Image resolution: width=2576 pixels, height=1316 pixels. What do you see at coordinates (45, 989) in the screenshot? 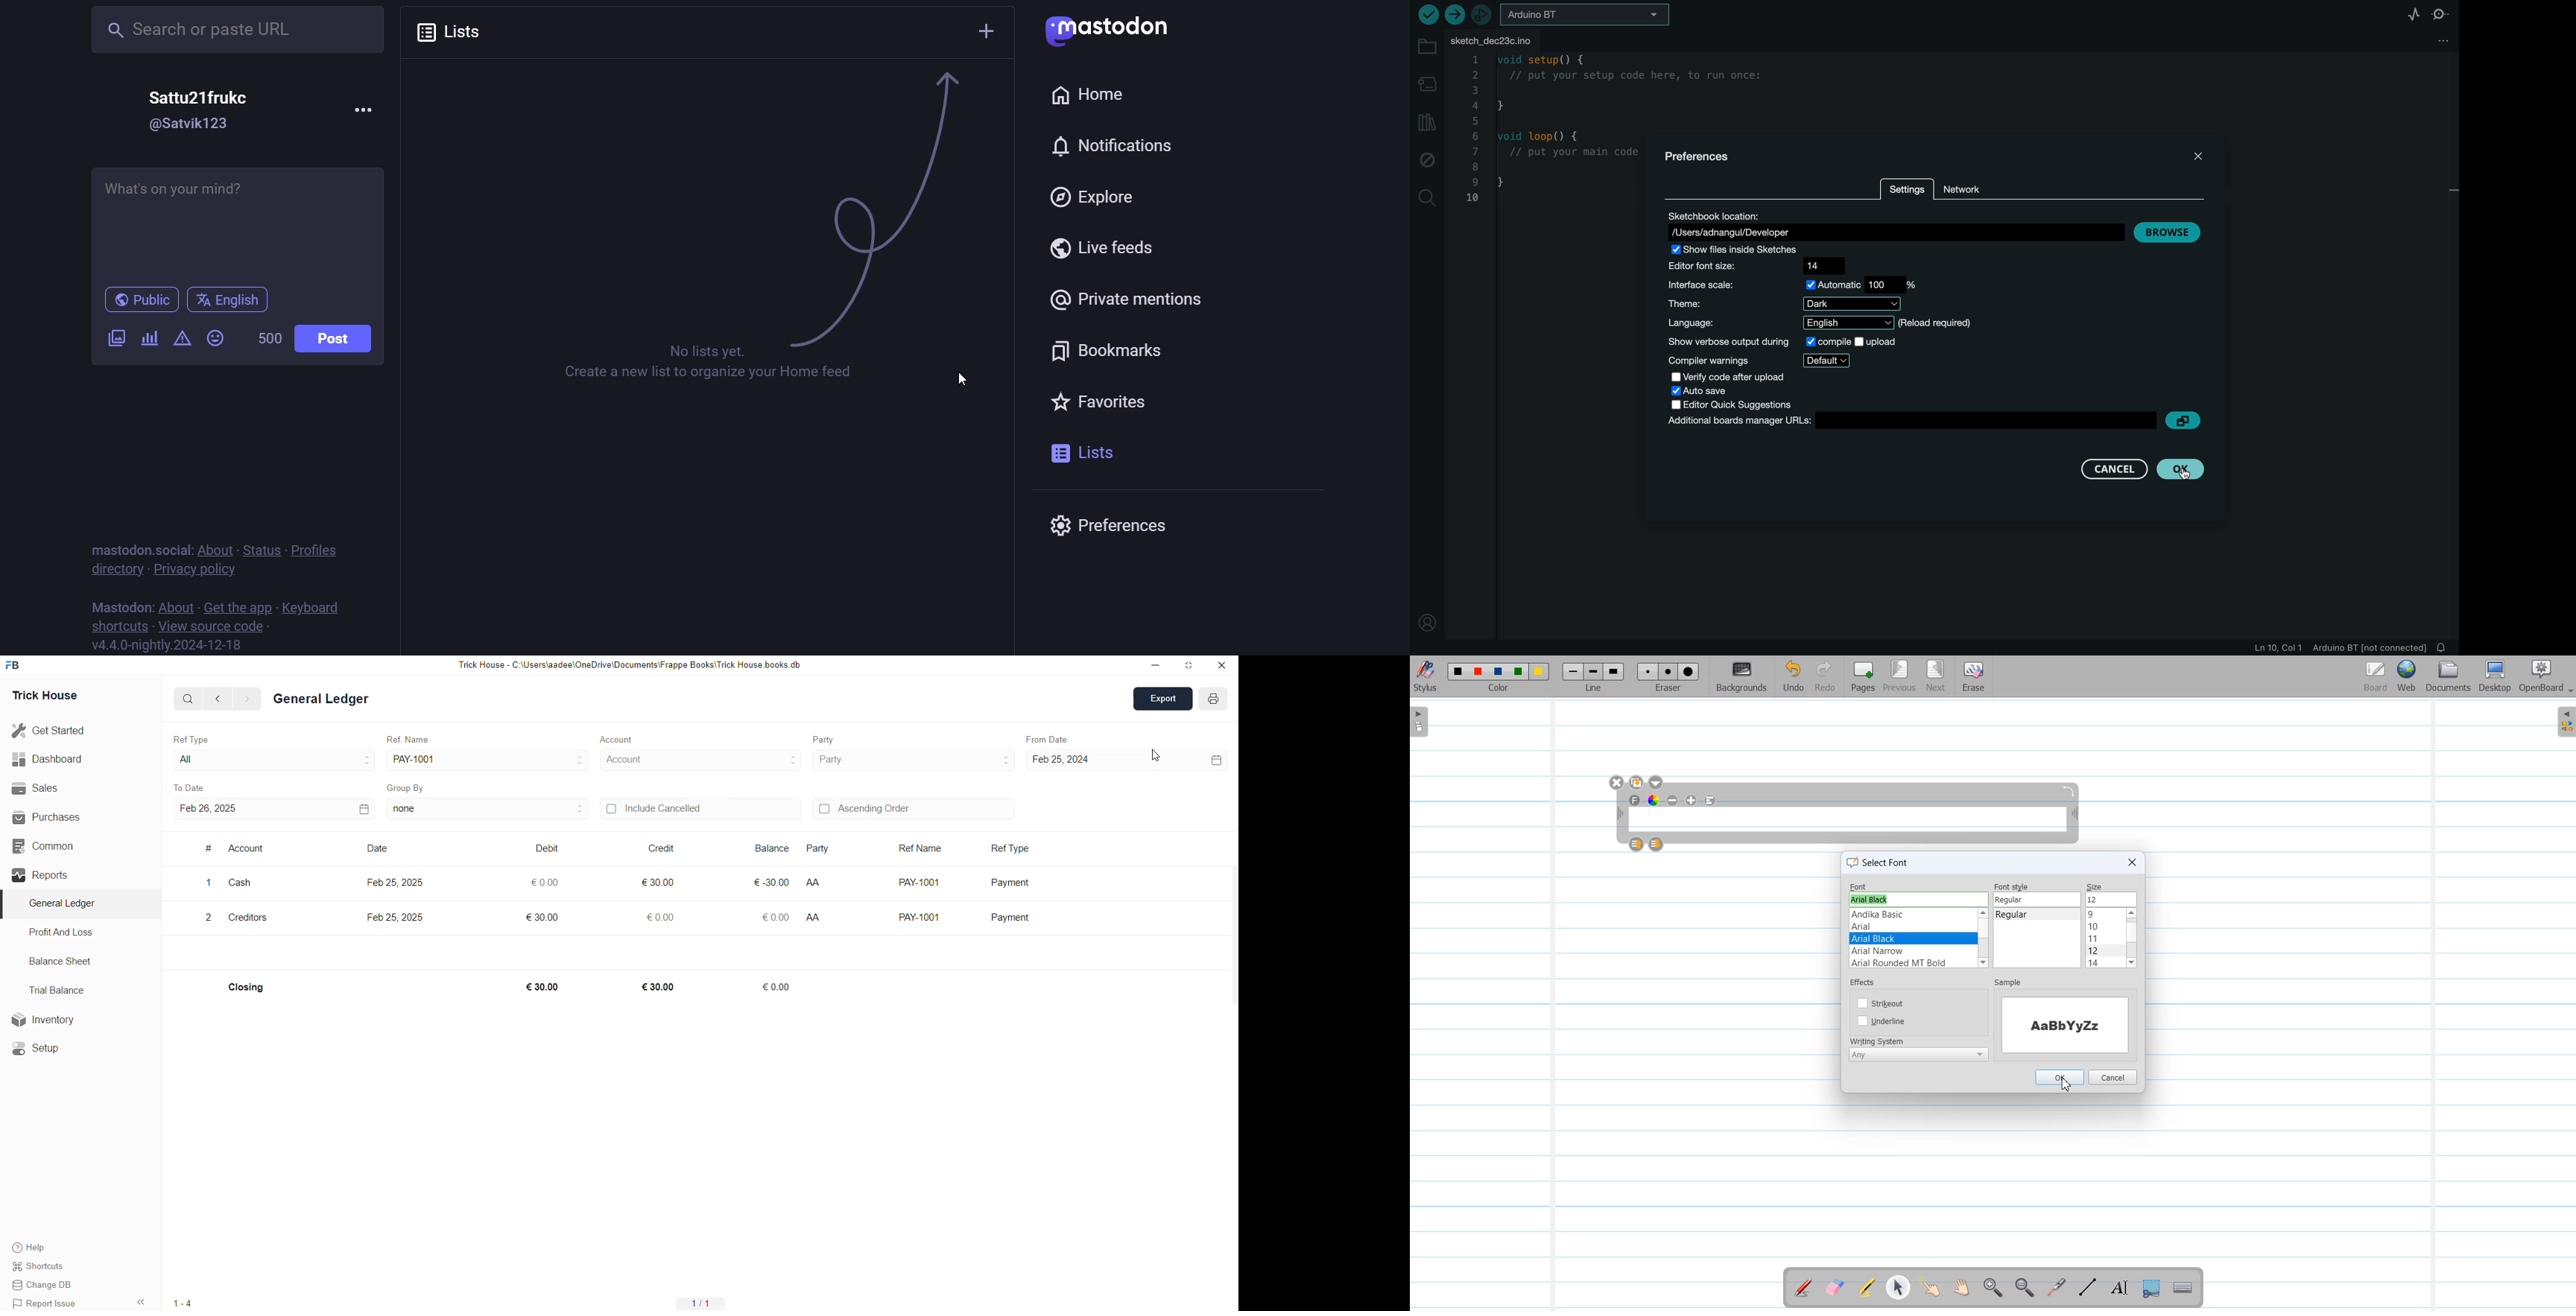
I see `Reports` at bounding box center [45, 989].